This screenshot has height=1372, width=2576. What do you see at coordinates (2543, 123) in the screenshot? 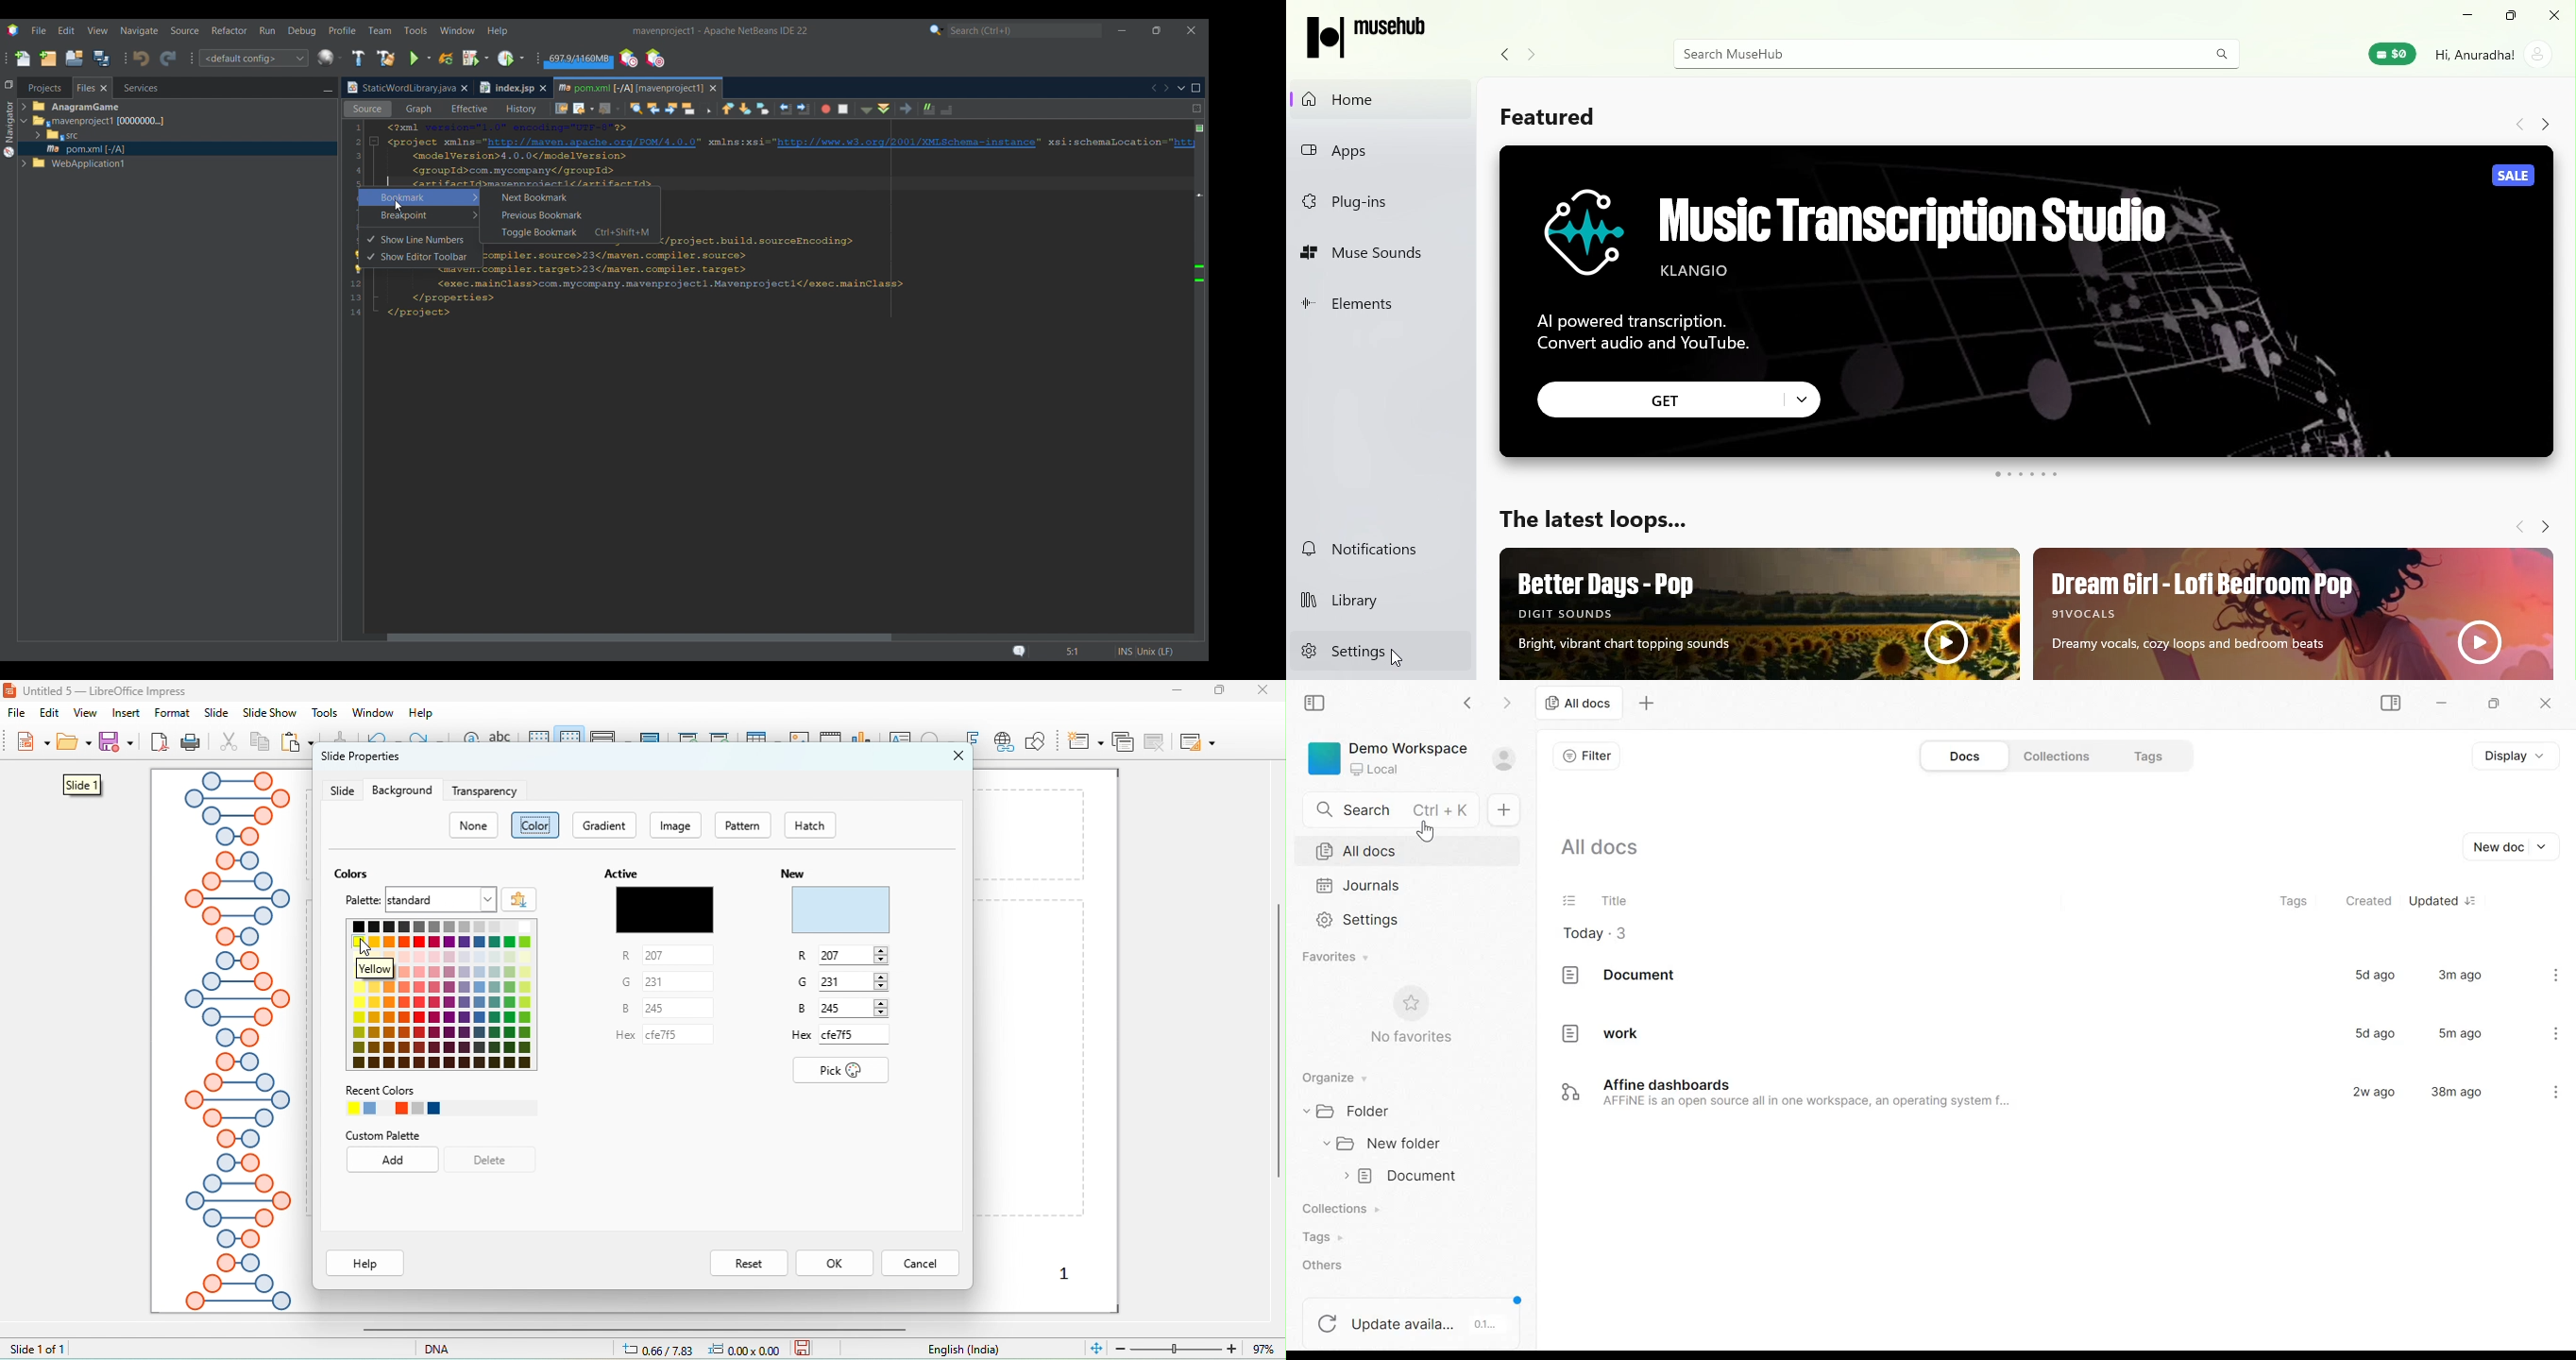
I see `Navigate forward` at bounding box center [2543, 123].